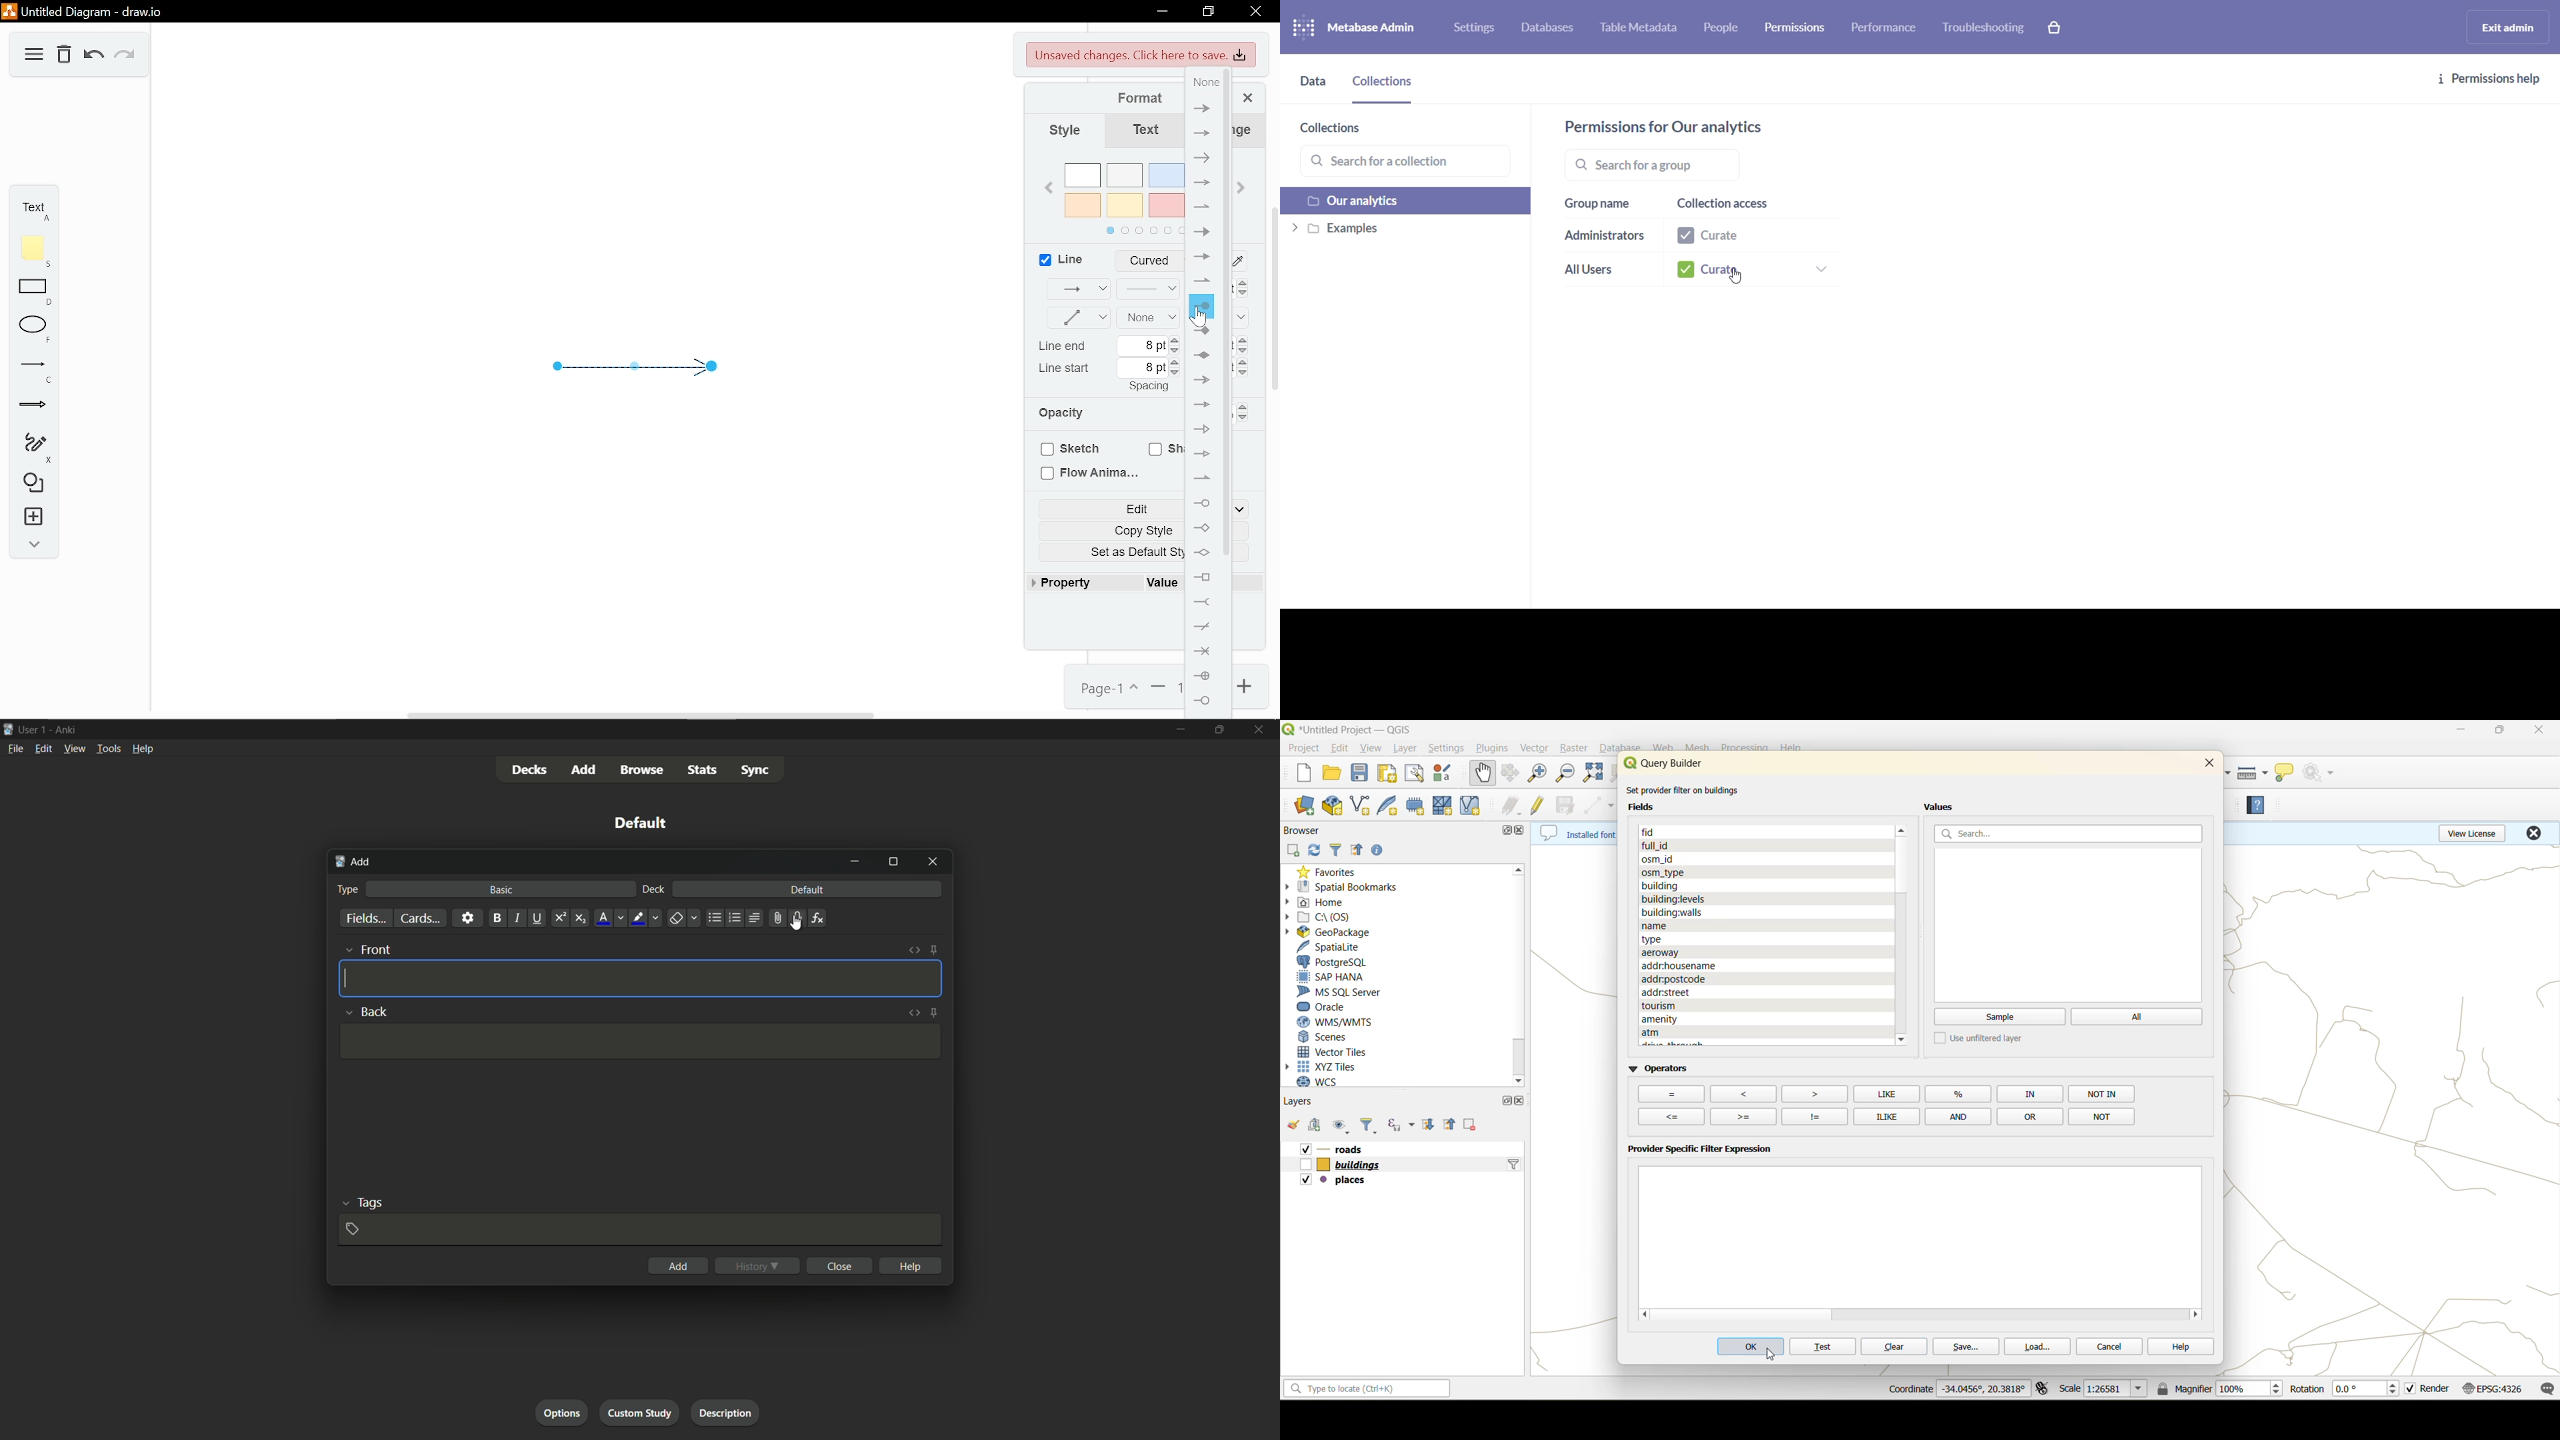  Describe the element at coordinates (1244, 340) in the screenshot. I see `Increase line end Size` at that location.